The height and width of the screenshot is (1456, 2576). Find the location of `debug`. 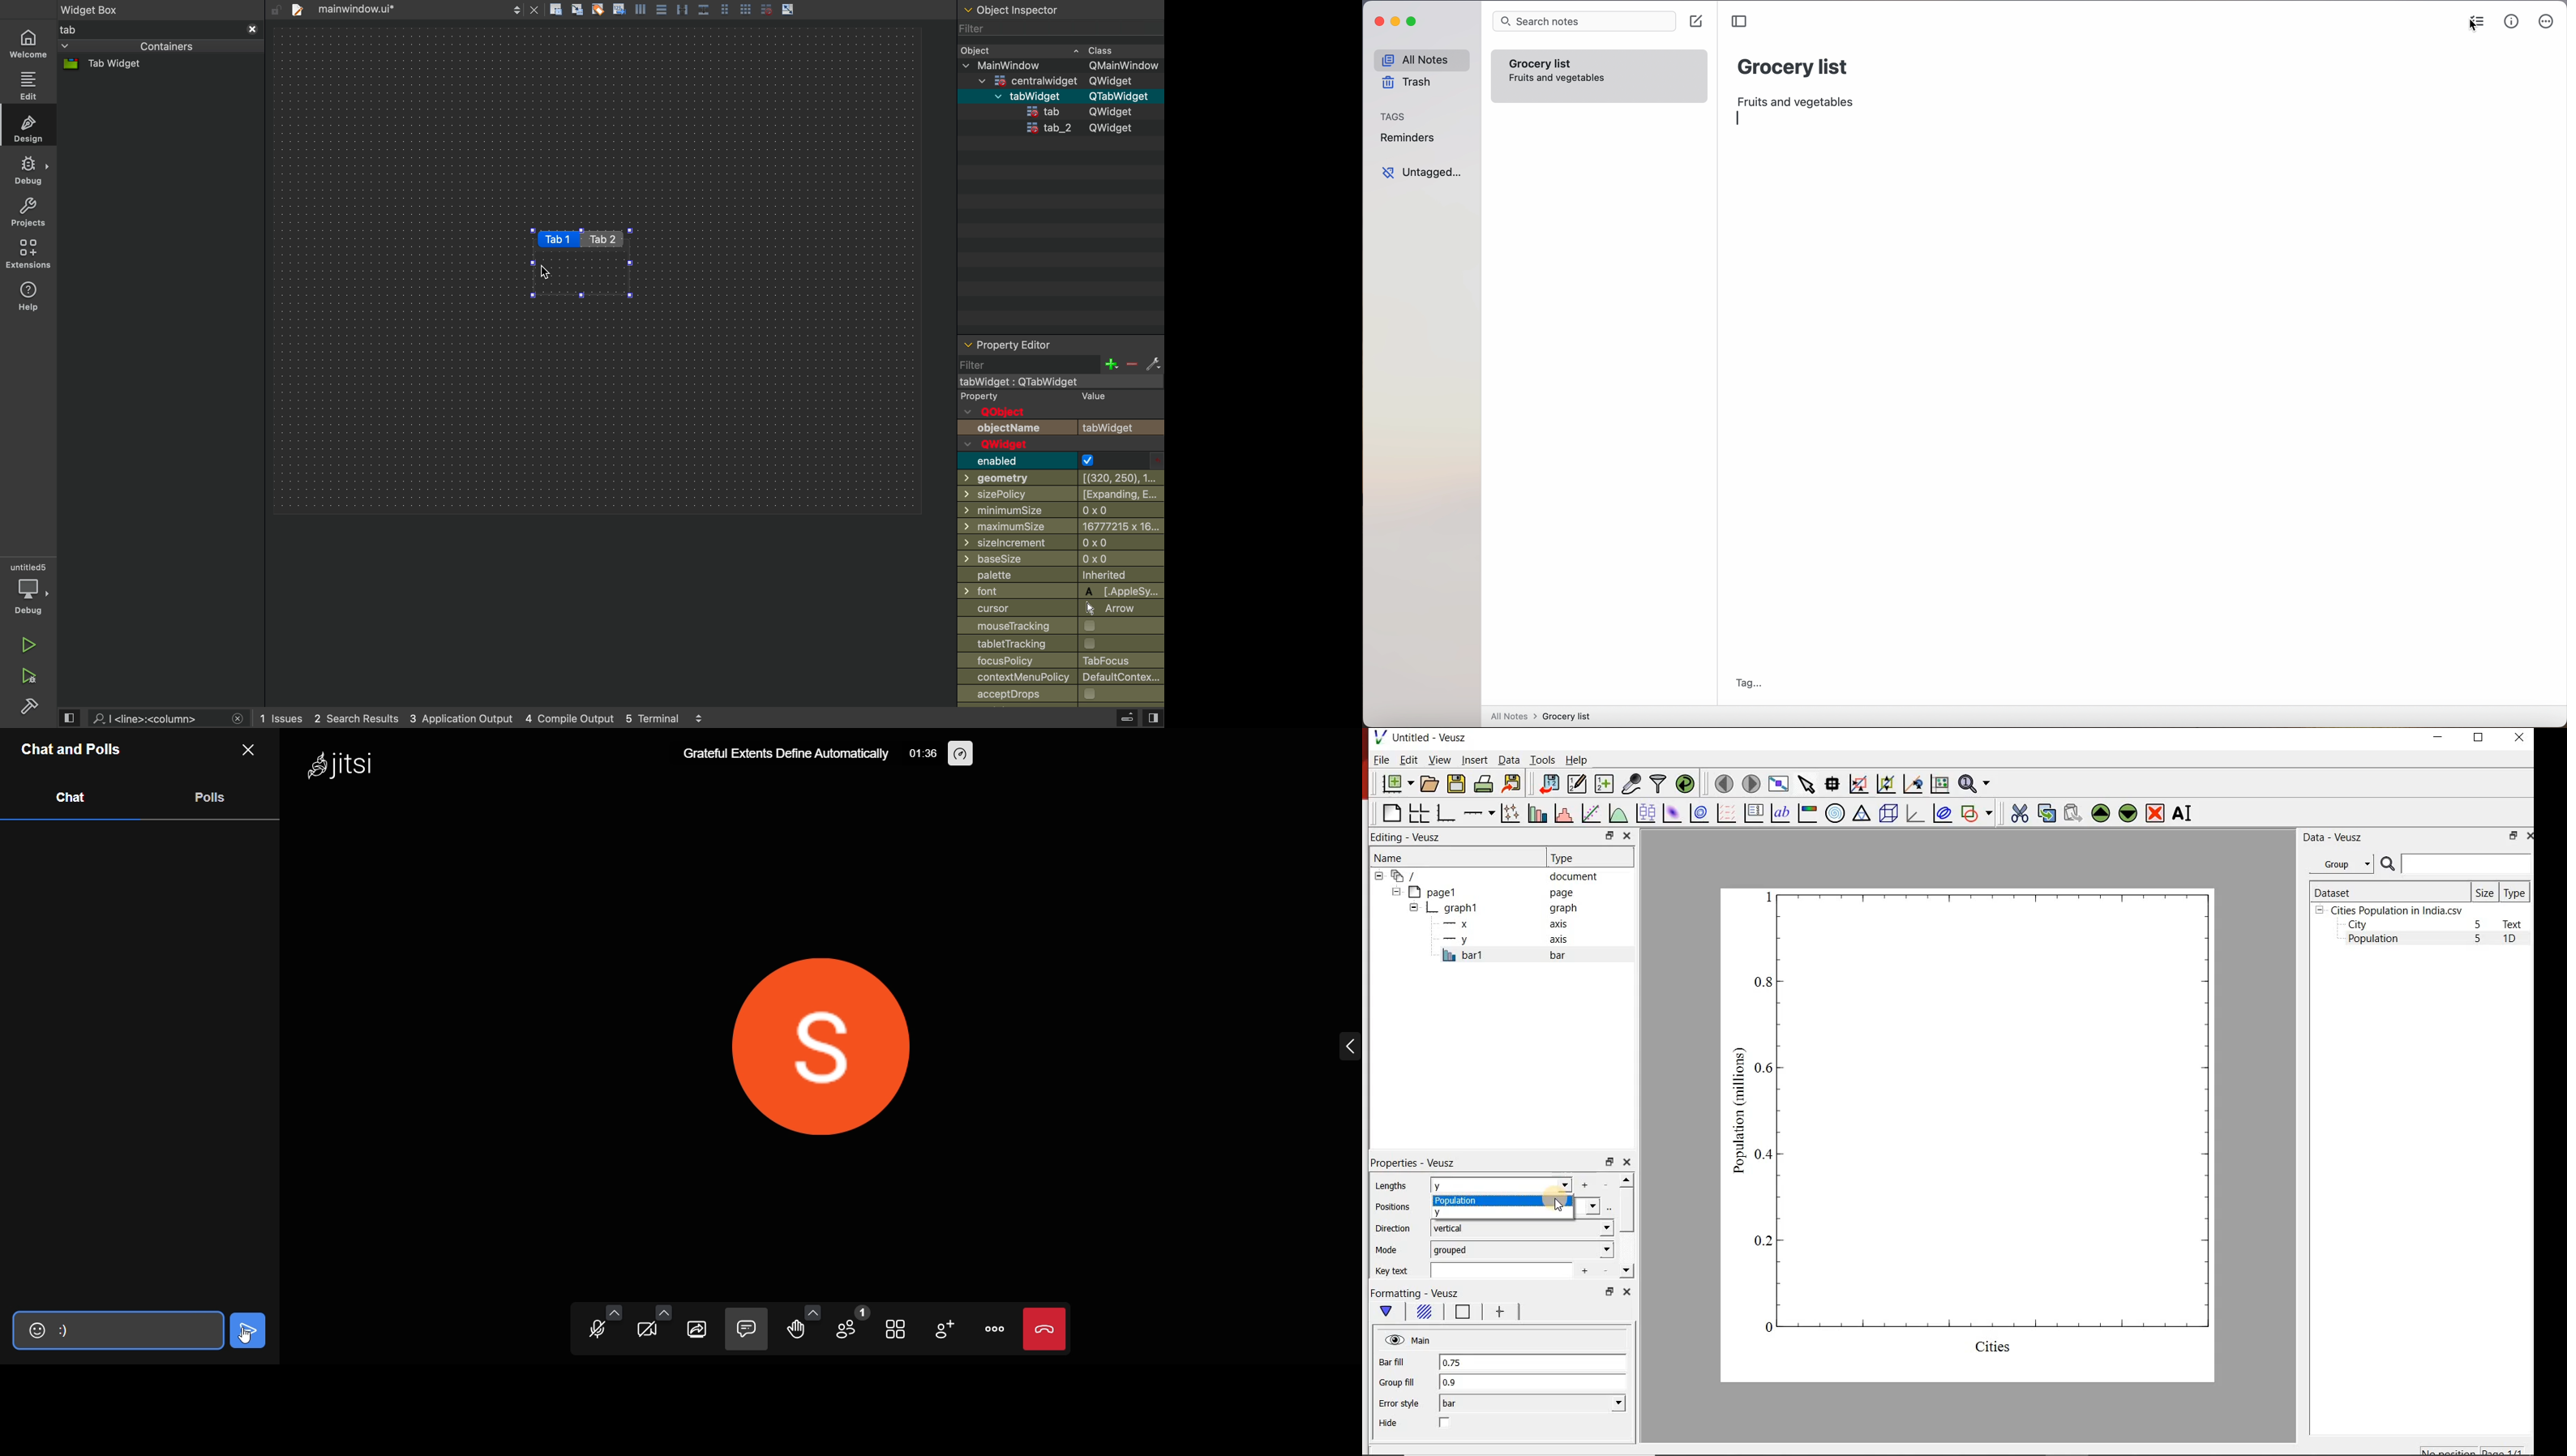

debug is located at coordinates (28, 171).